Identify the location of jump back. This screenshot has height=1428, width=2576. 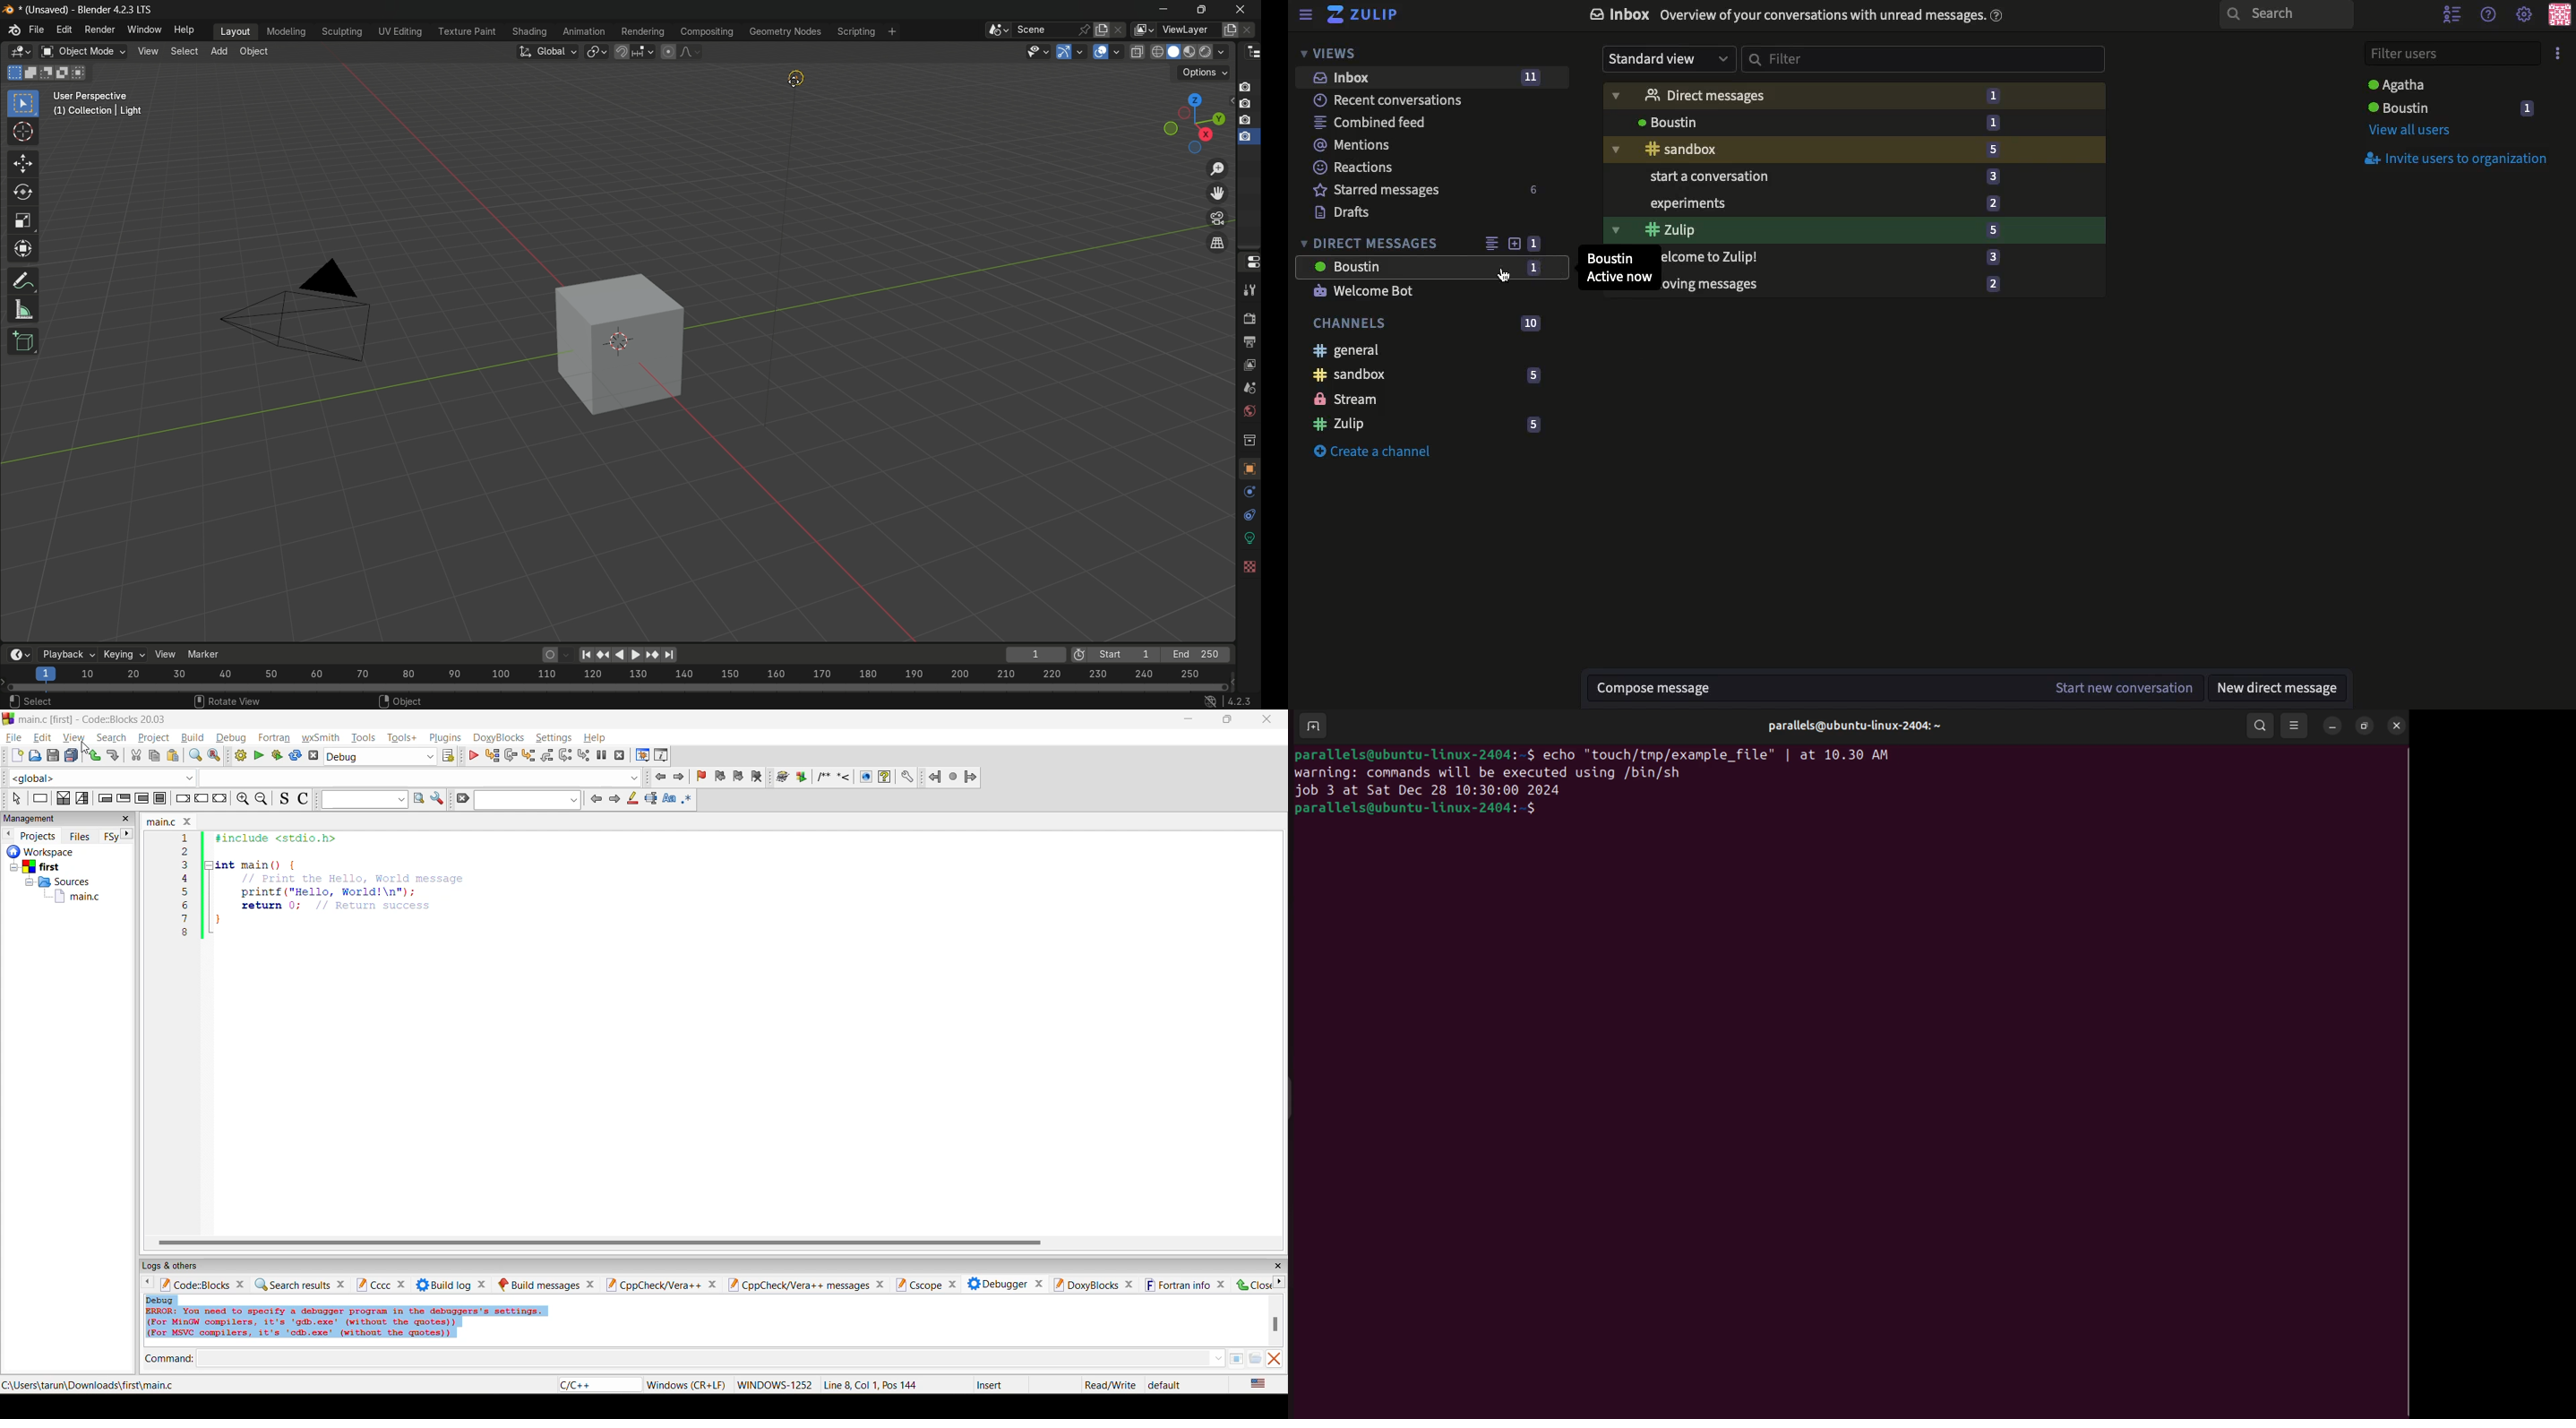
(659, 778).